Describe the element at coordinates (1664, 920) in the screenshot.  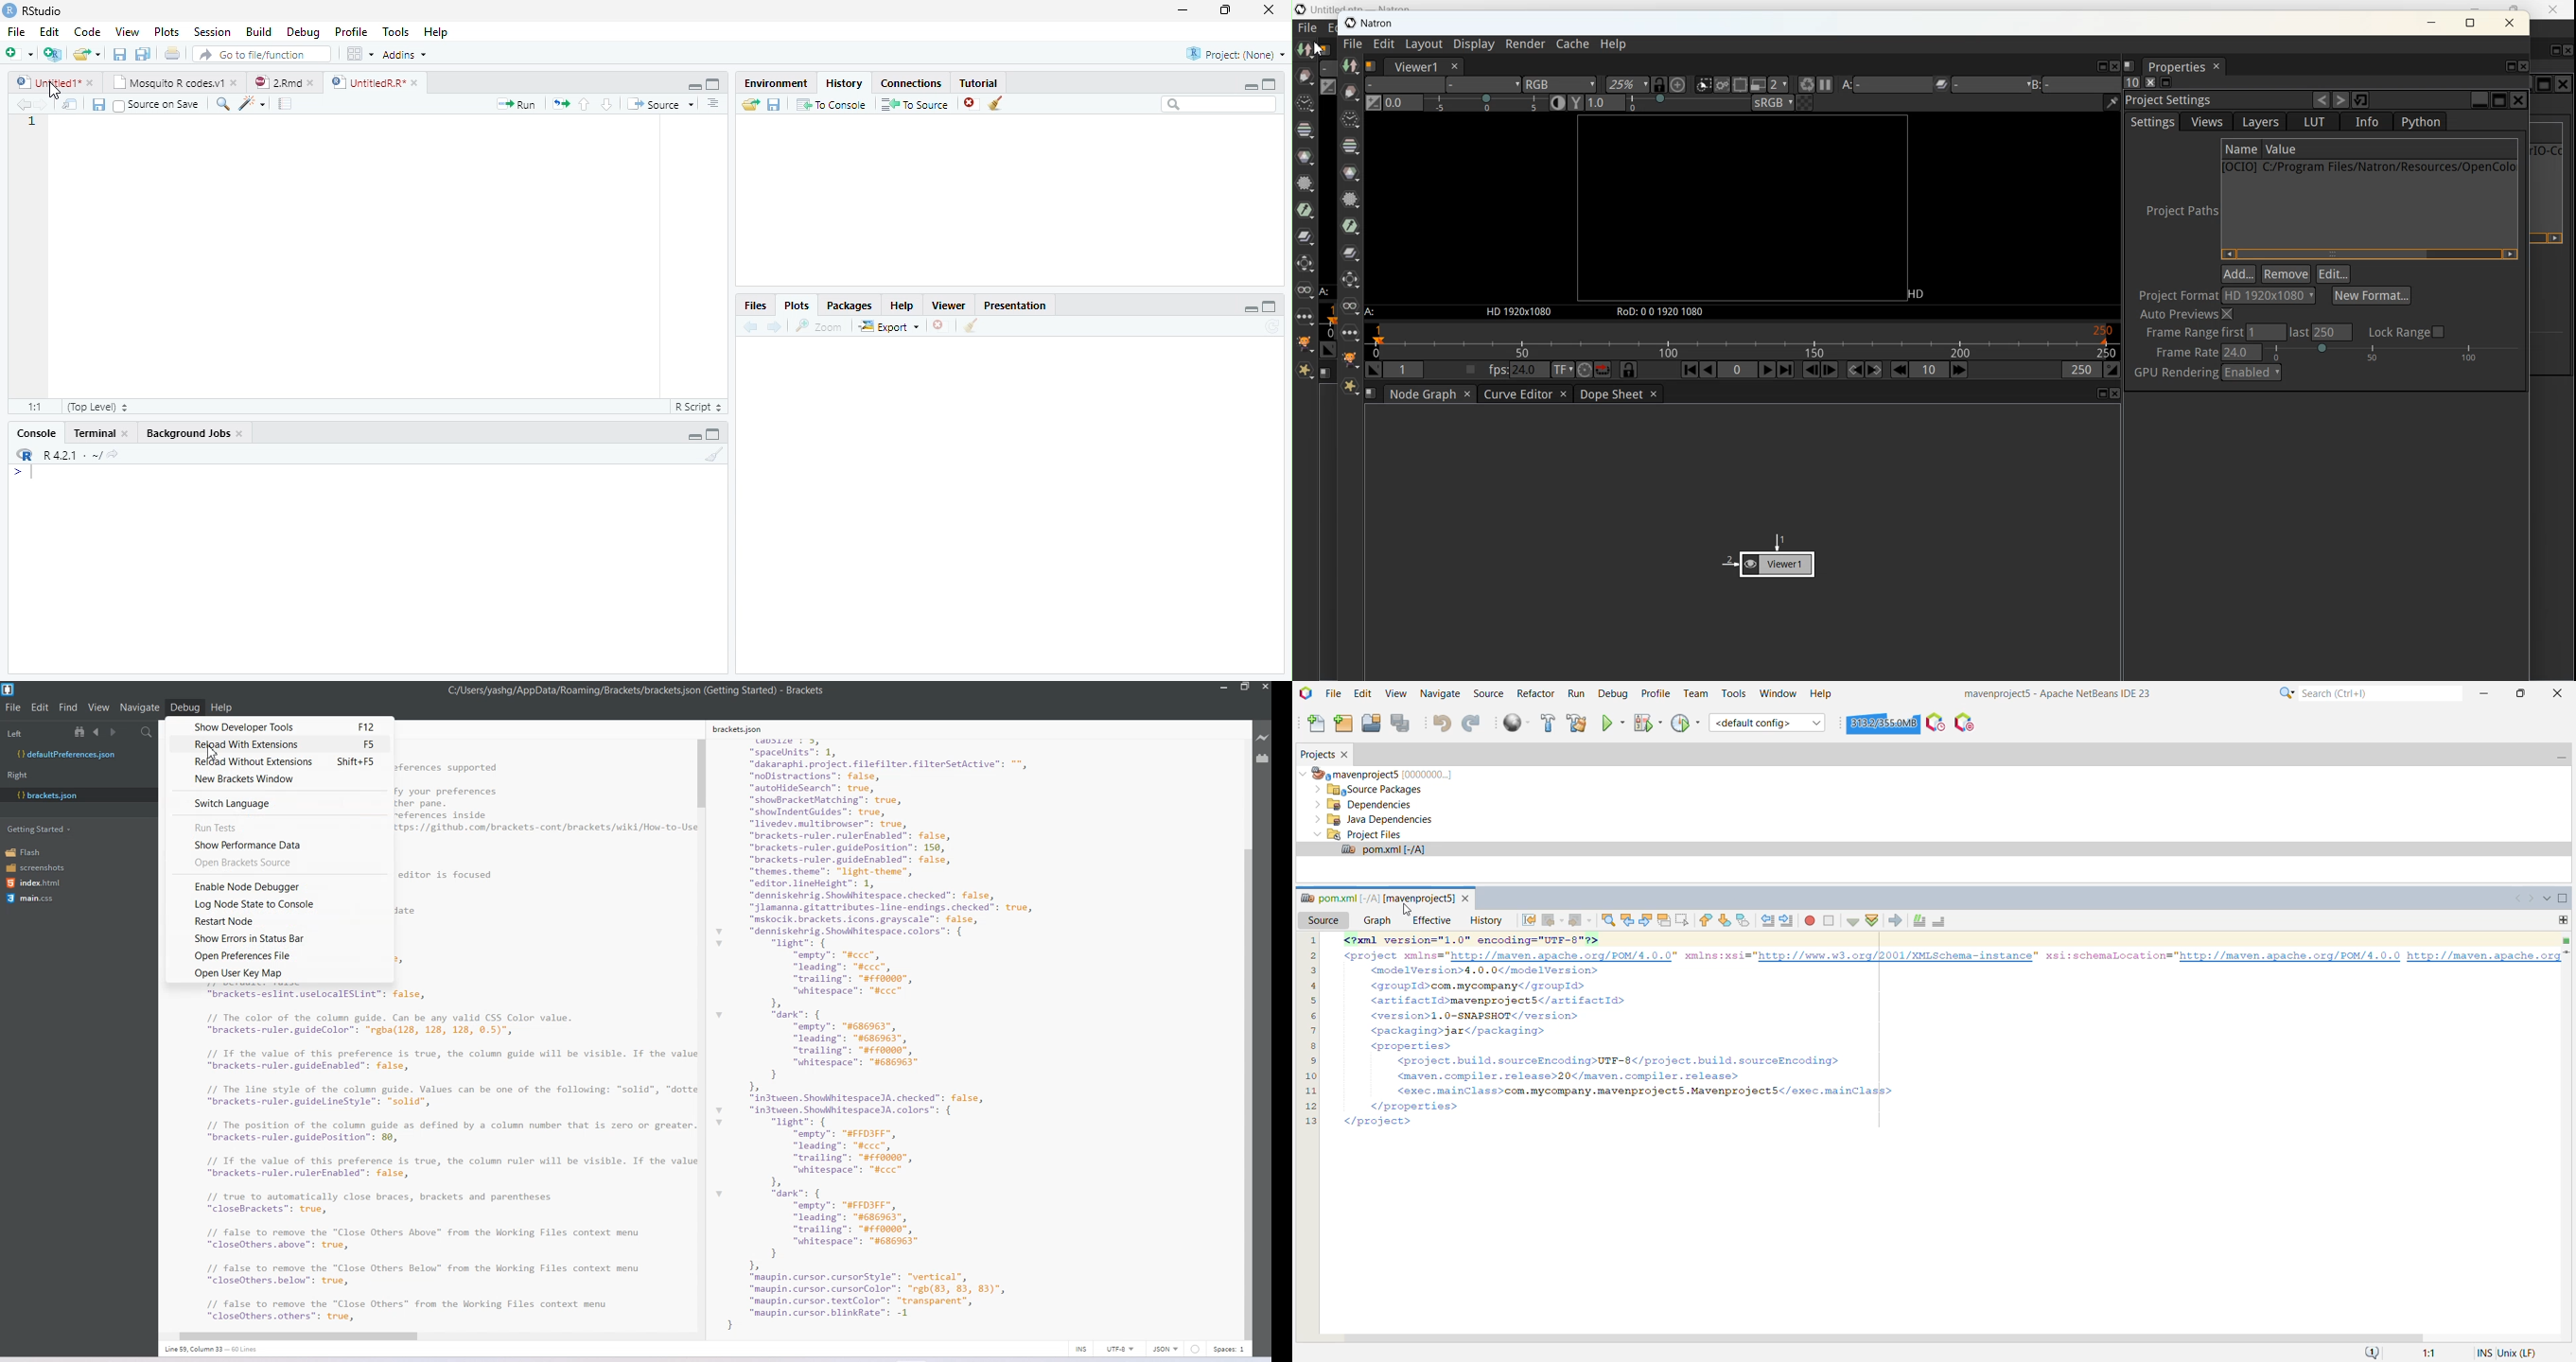
I see `Toggle Highlight Search` at that location.